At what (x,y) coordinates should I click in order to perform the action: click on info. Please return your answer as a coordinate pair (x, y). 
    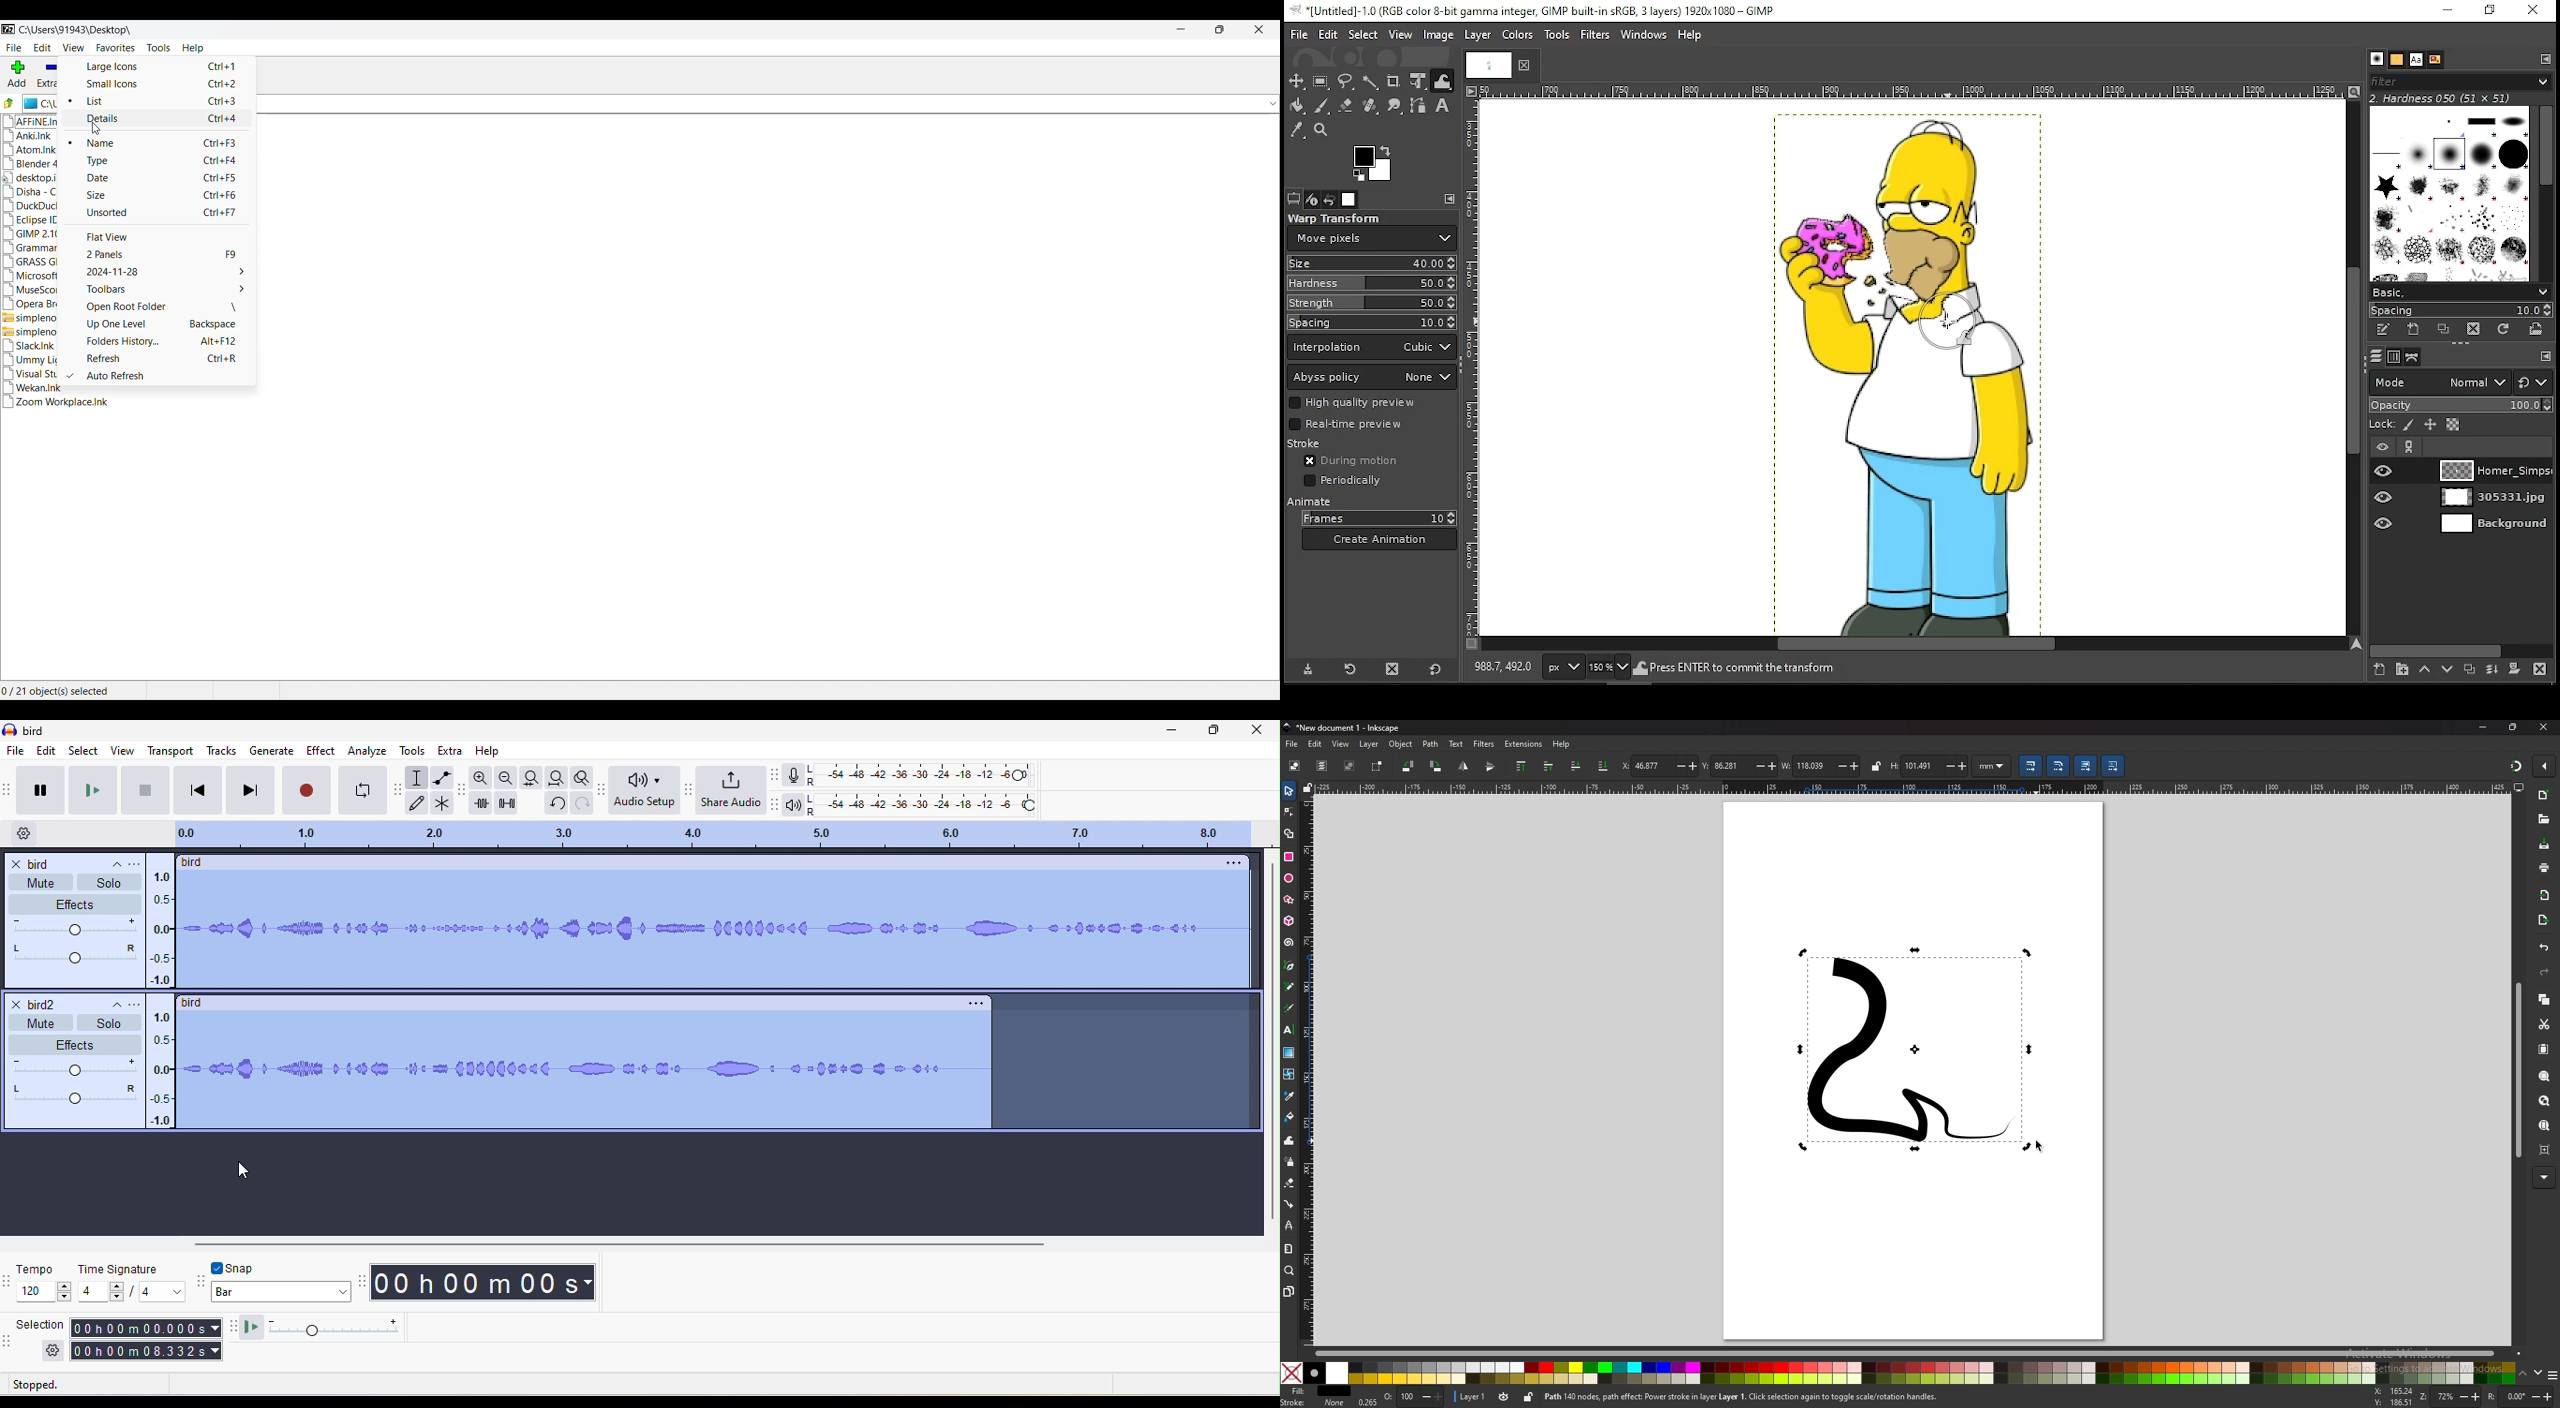
    Looking at the image, I should click on (1740, 1397).